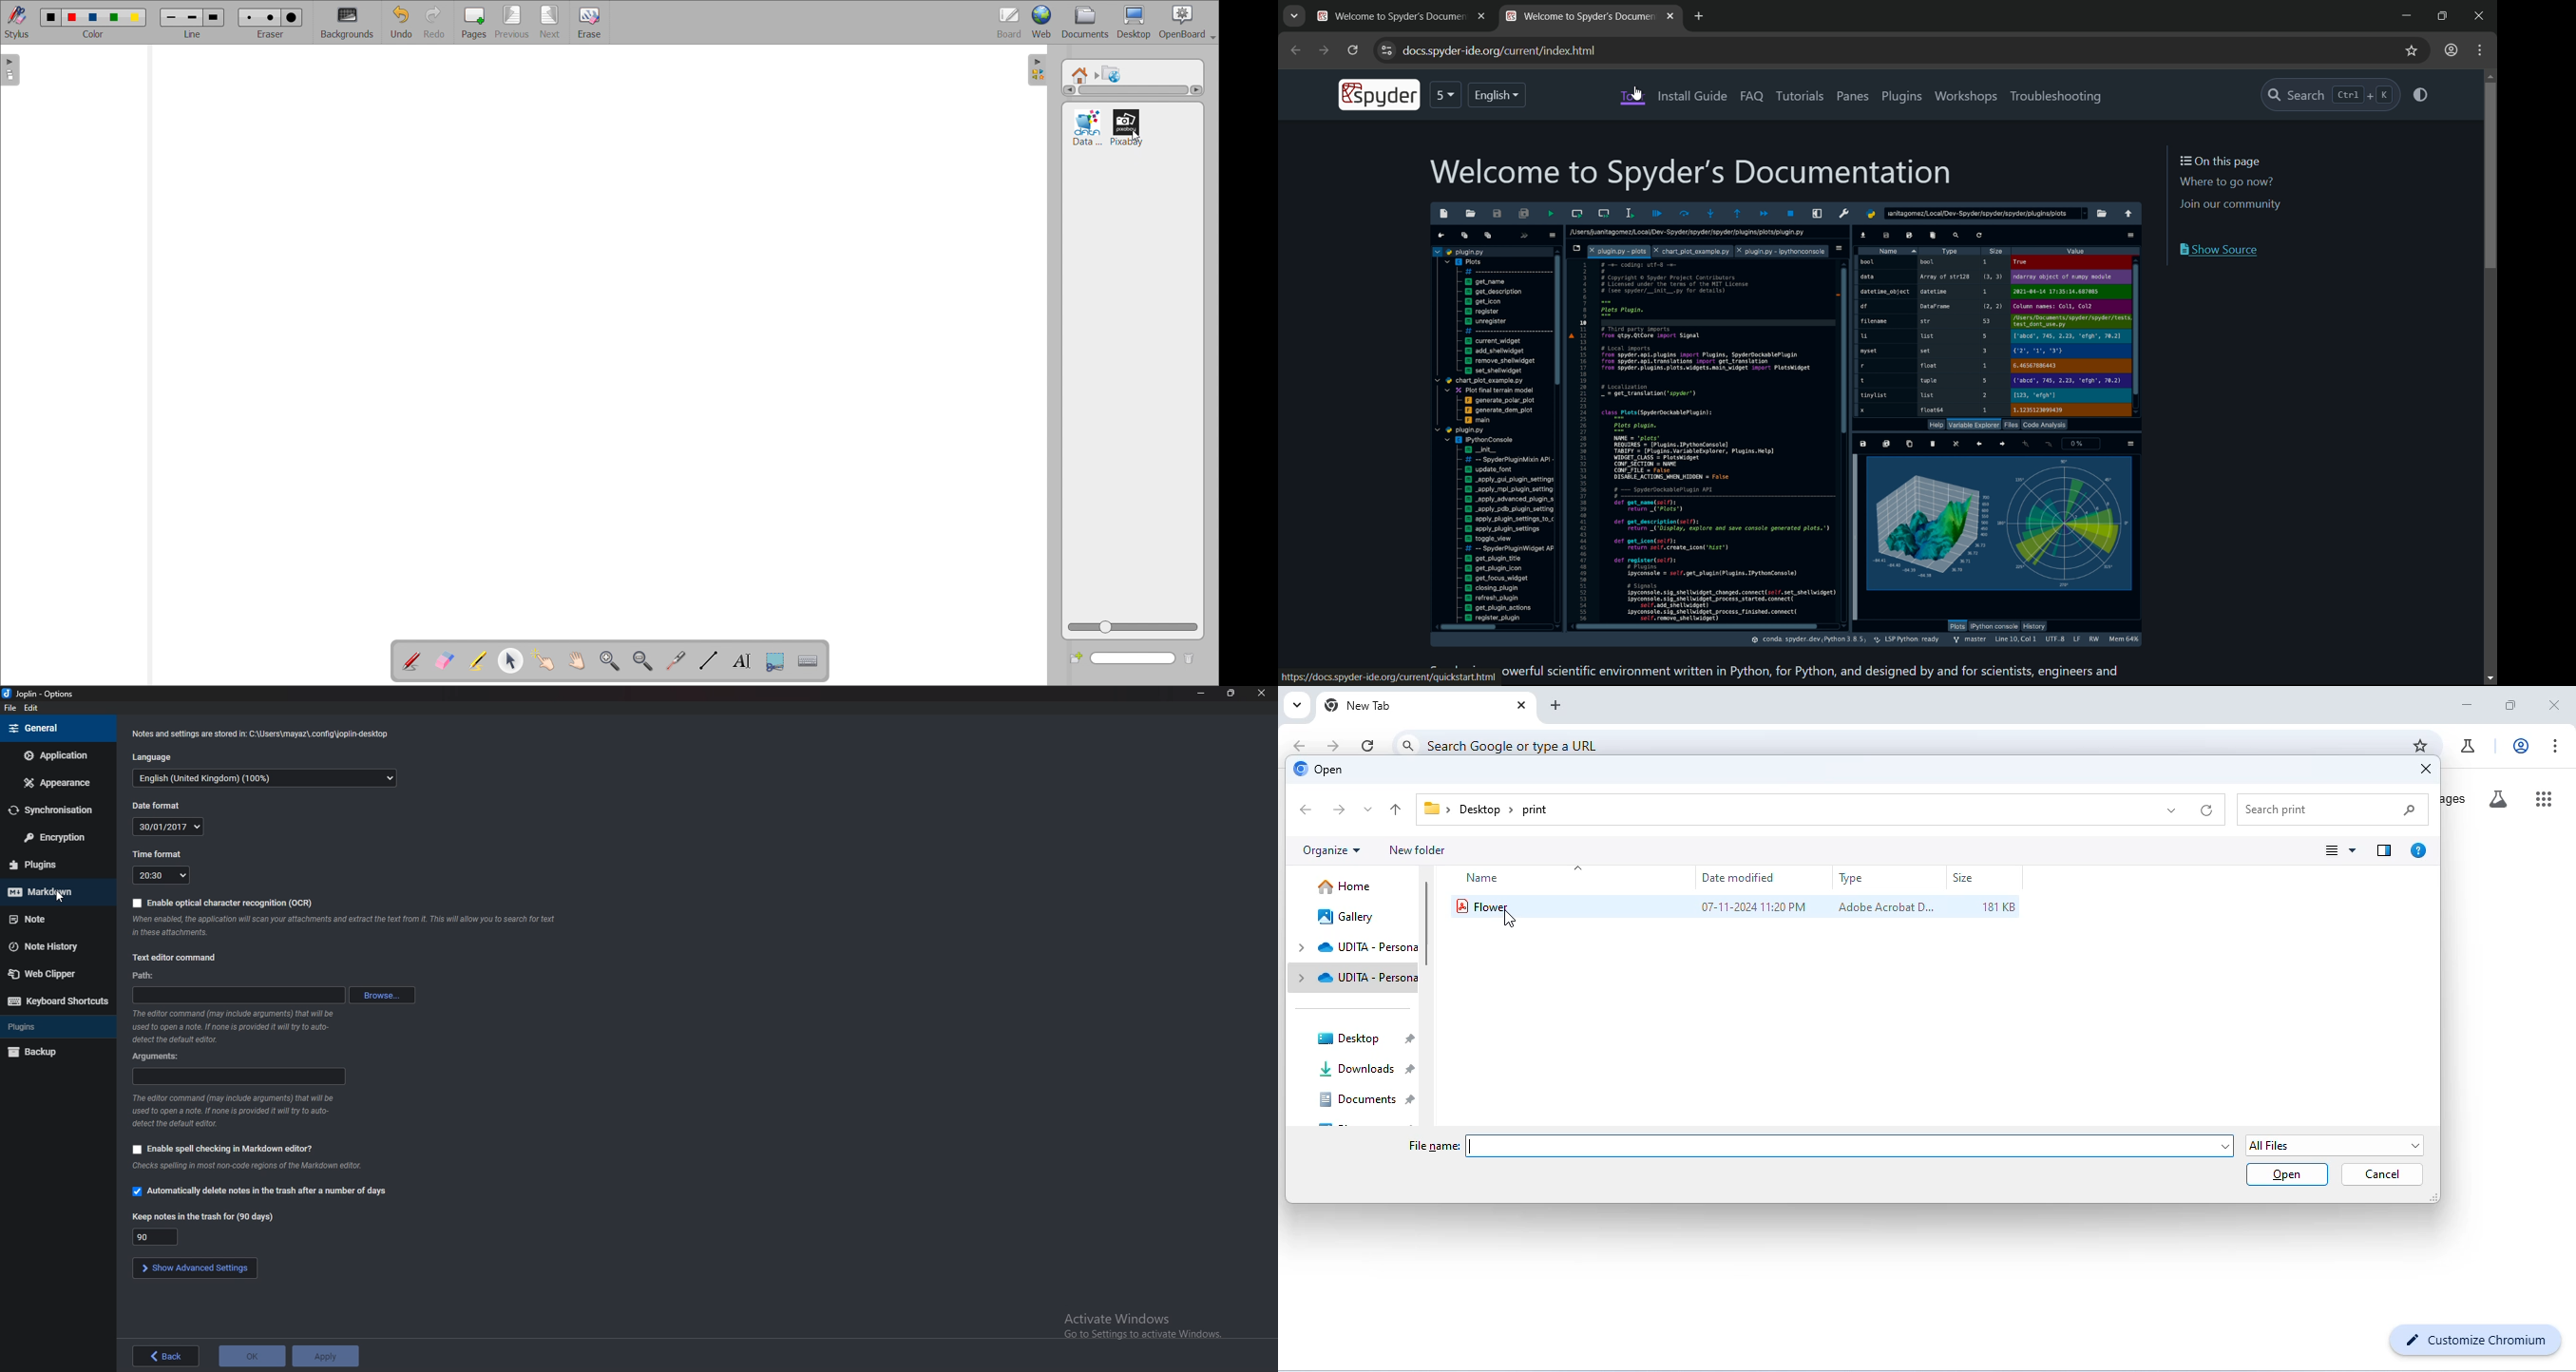  Describe the element at coordinates (202, 1215) in the screenshot. I see `Keep notes in the trash for` at that location.